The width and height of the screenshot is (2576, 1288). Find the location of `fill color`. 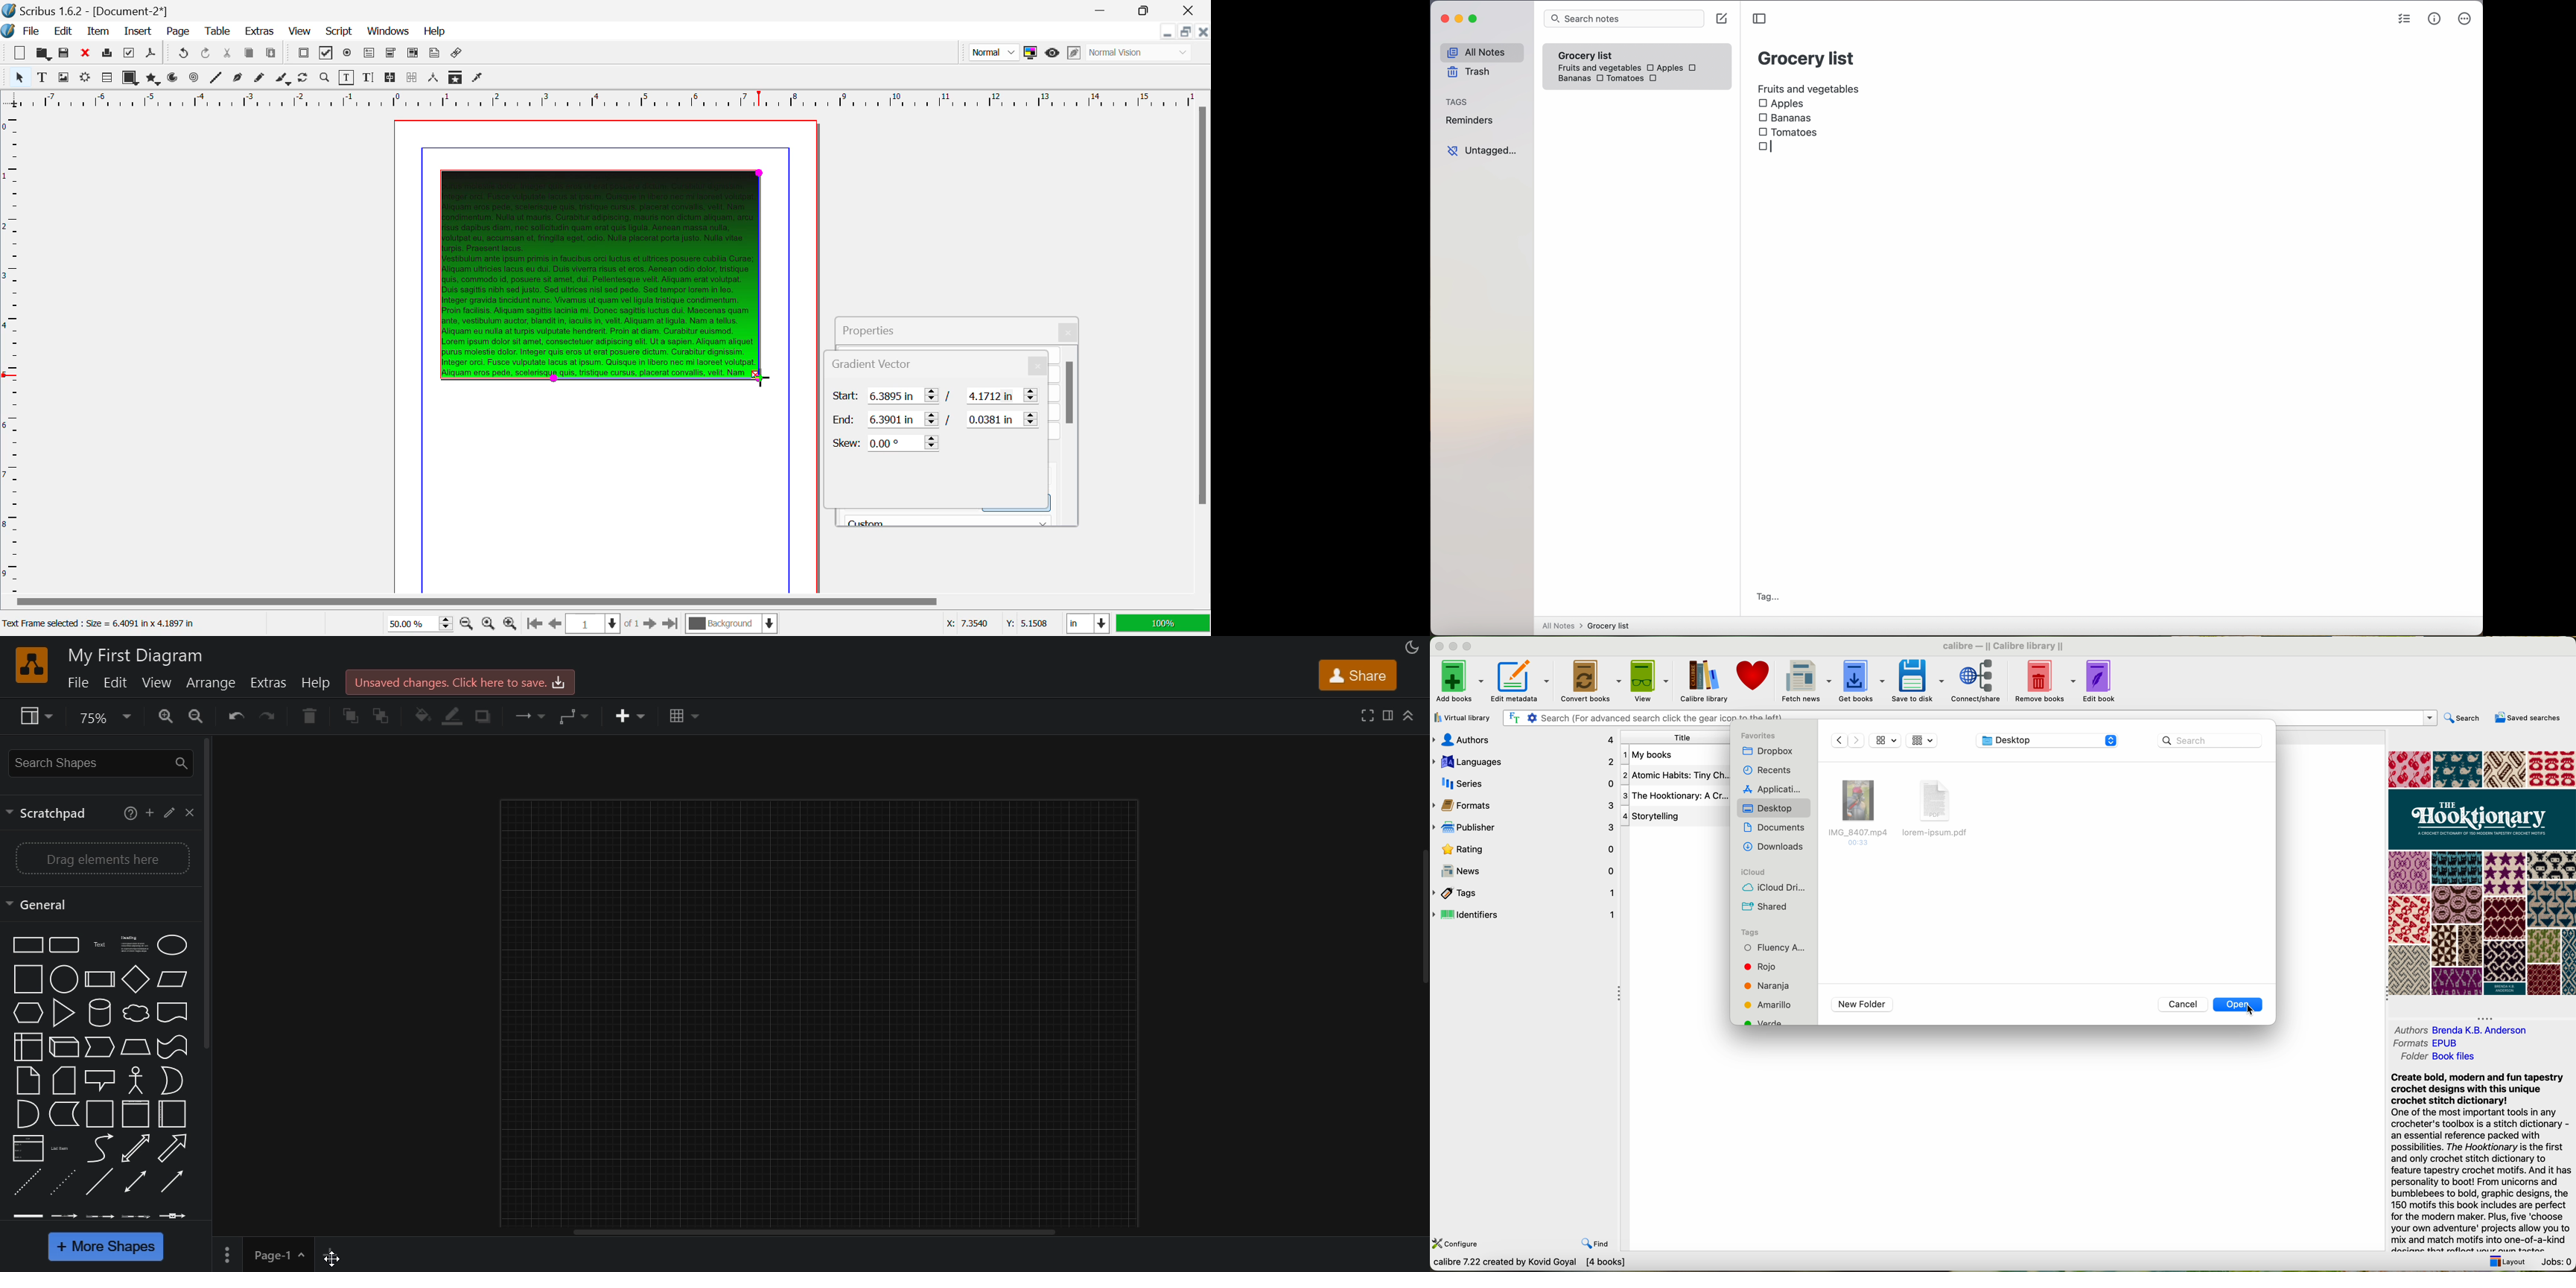

fill color is located at coordinates (457, 717).